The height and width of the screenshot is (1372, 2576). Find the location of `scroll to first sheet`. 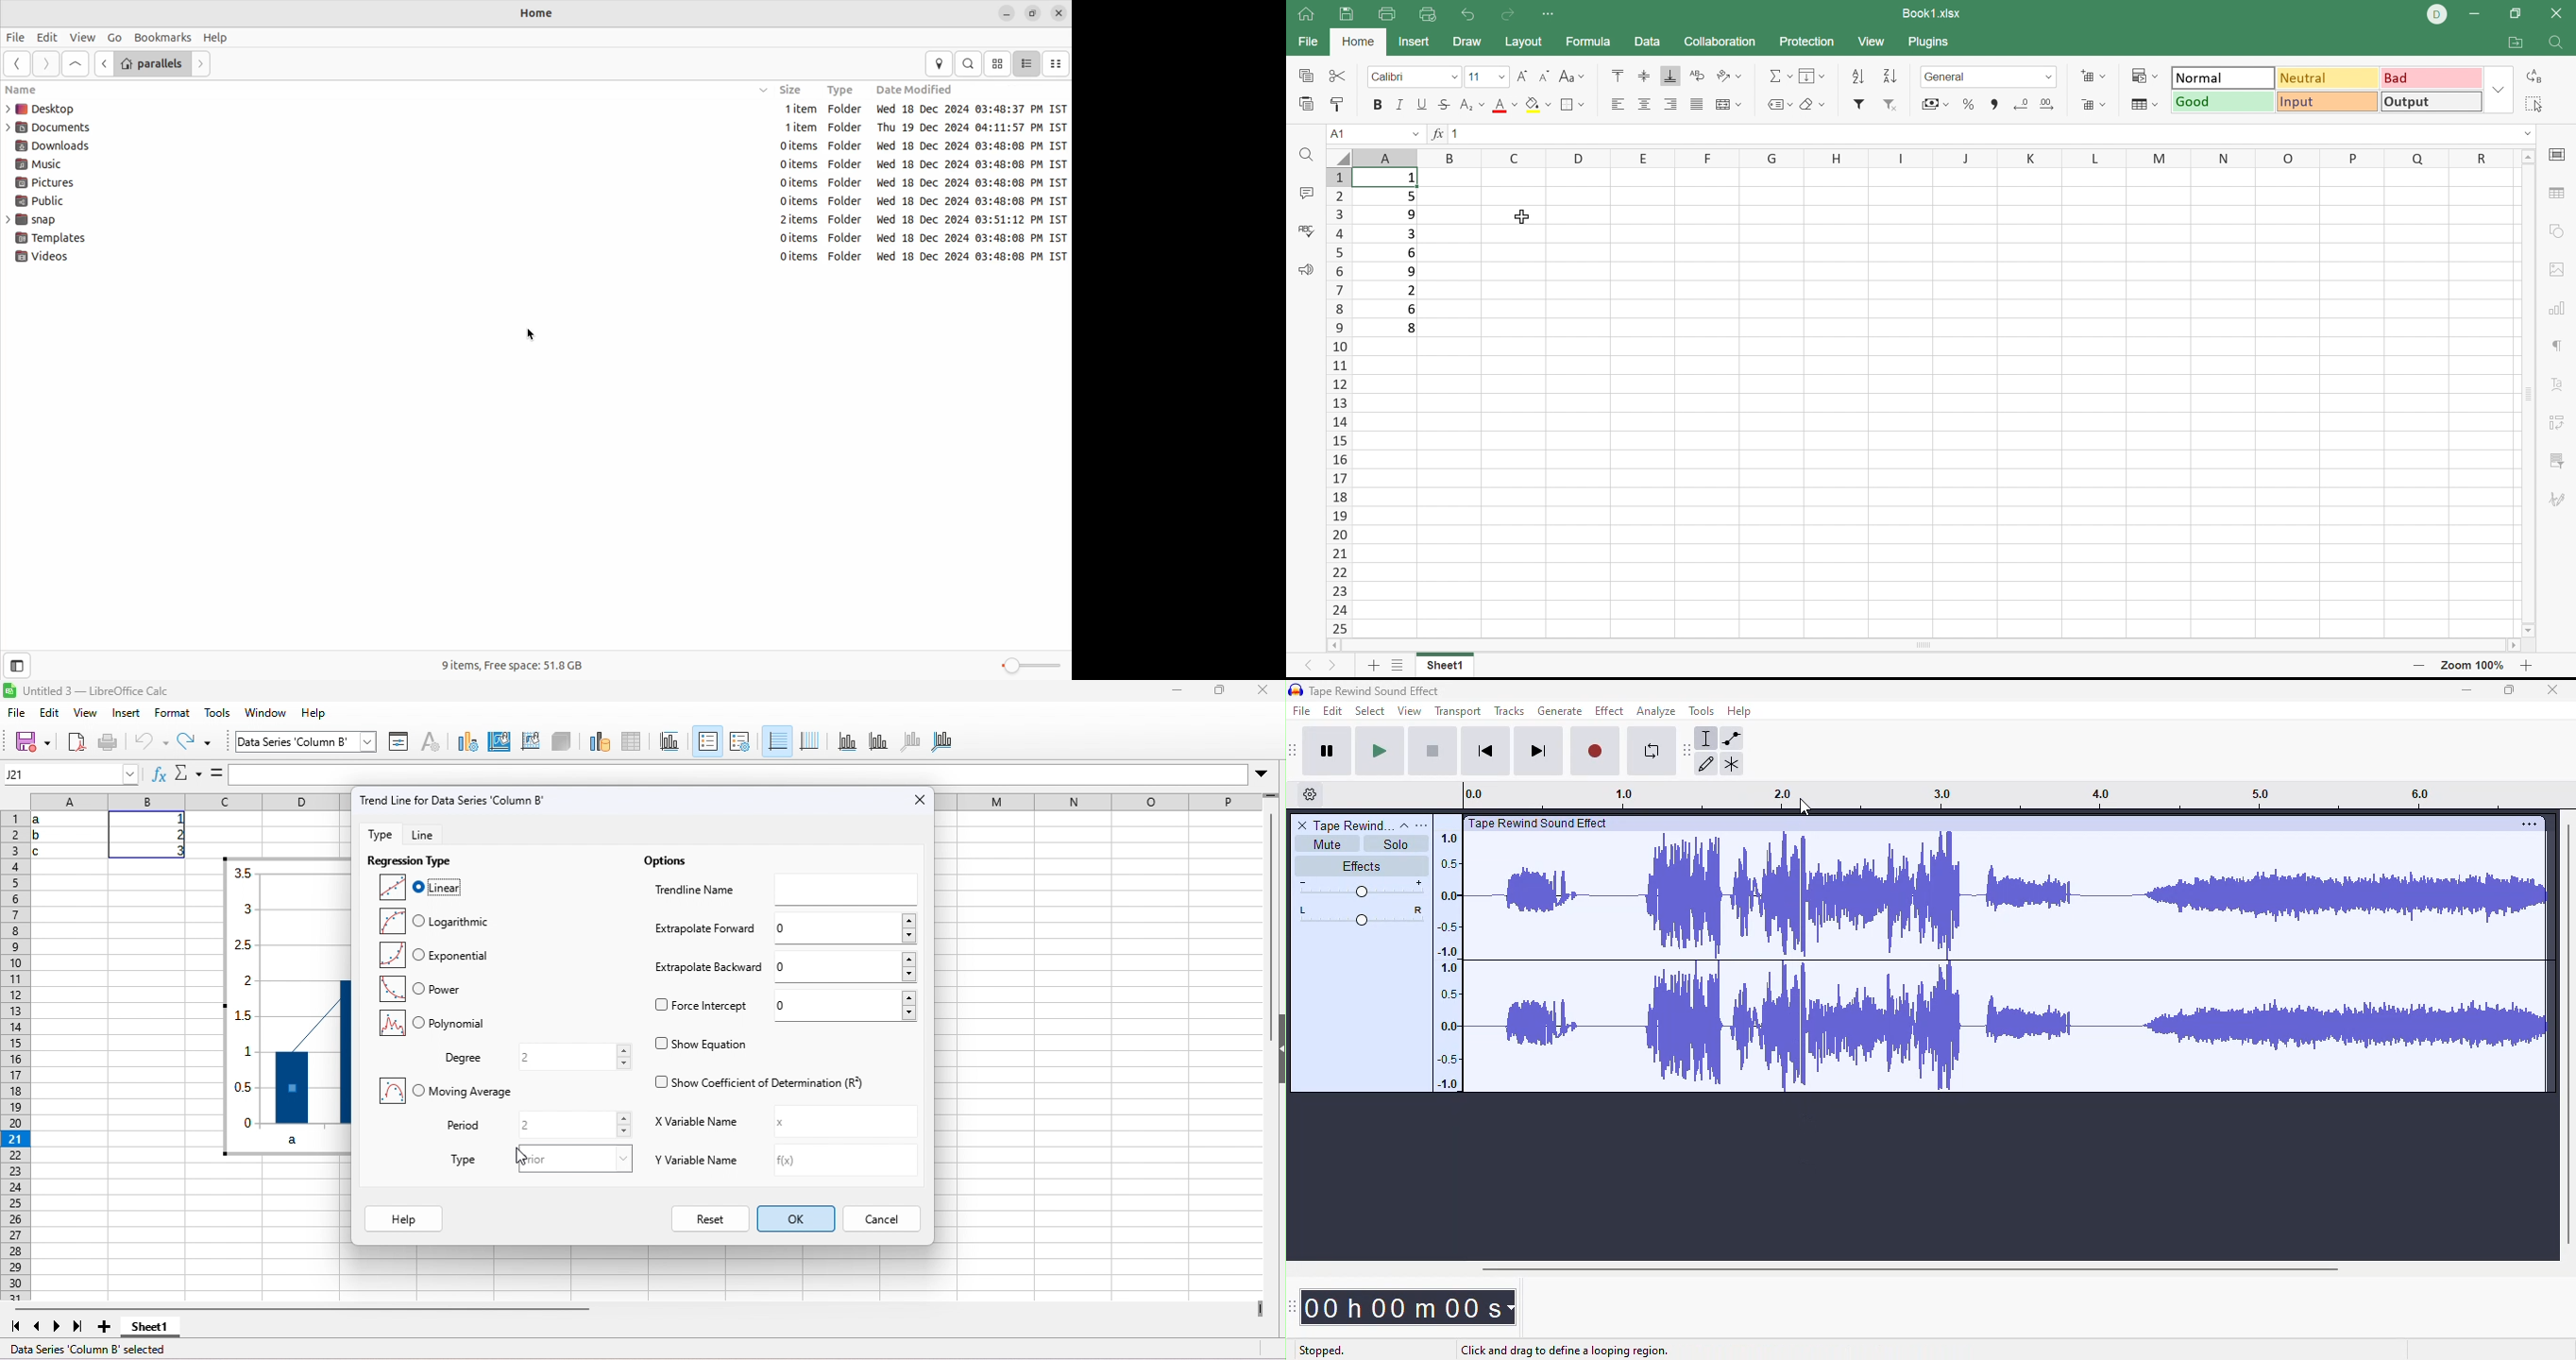

scroll to first sheet is located at coordinates (11, 1325).